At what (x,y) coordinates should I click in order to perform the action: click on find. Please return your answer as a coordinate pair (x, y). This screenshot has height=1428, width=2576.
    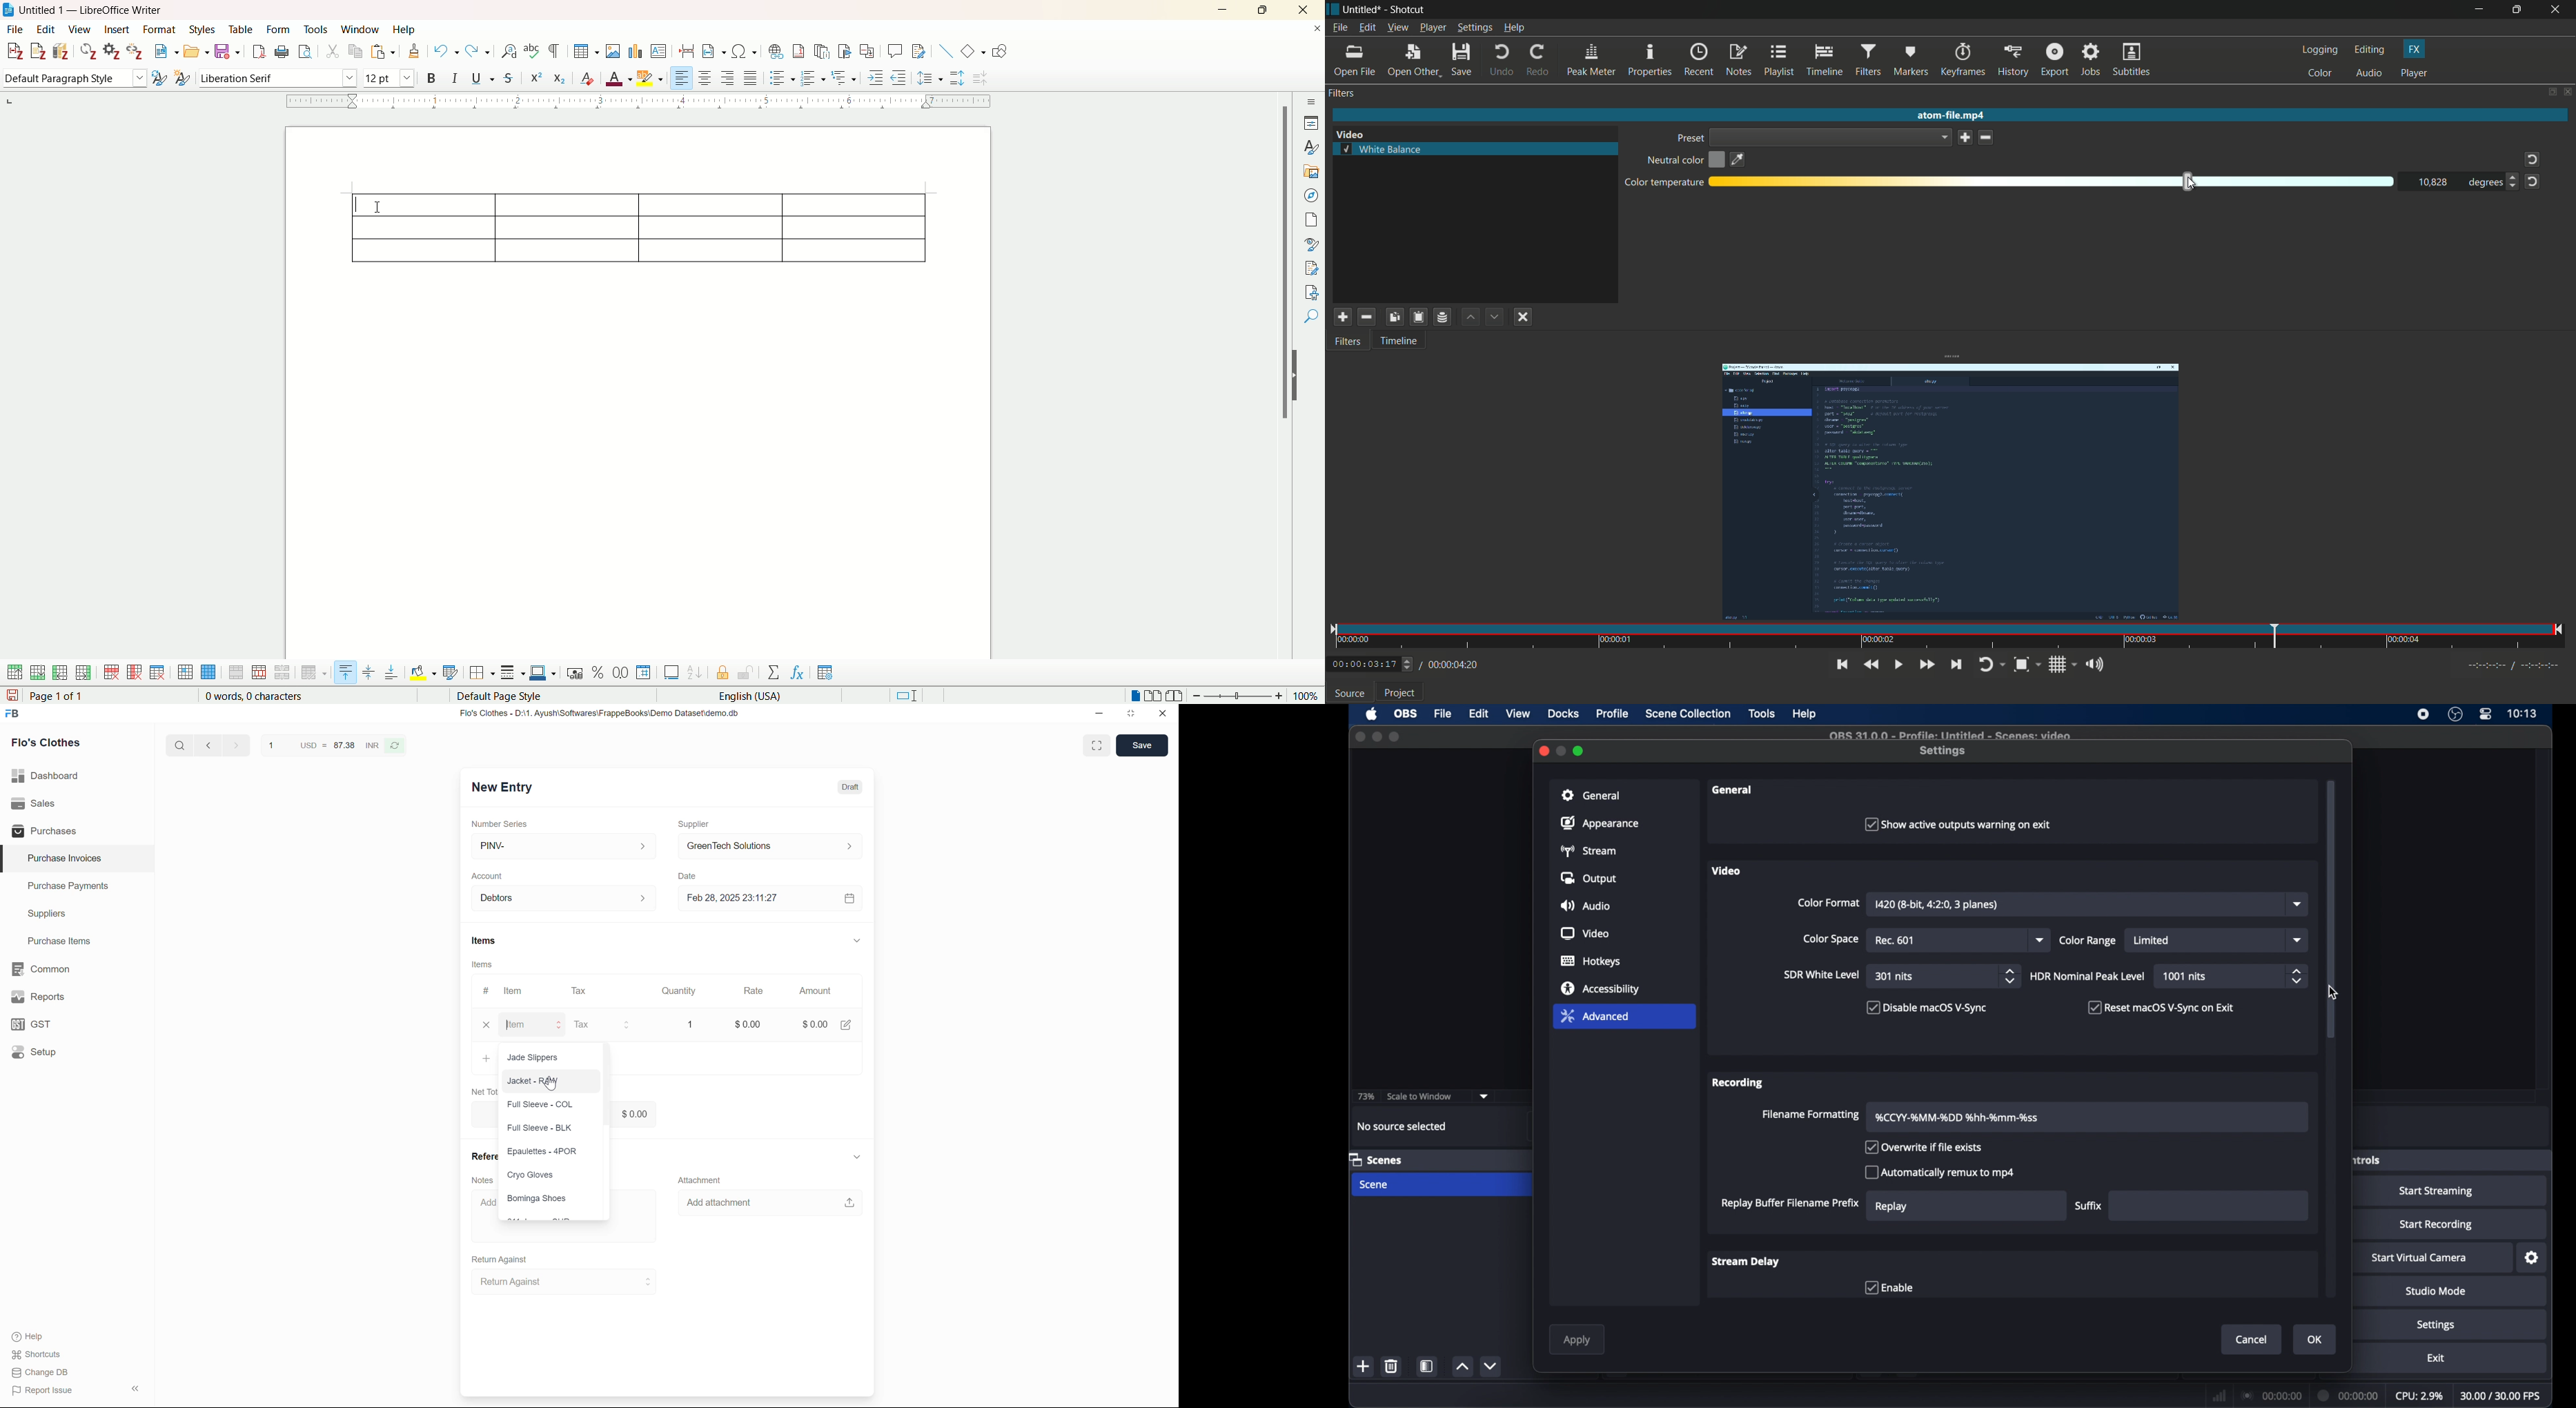
    Looking at the image, I should click on (1313, 317).